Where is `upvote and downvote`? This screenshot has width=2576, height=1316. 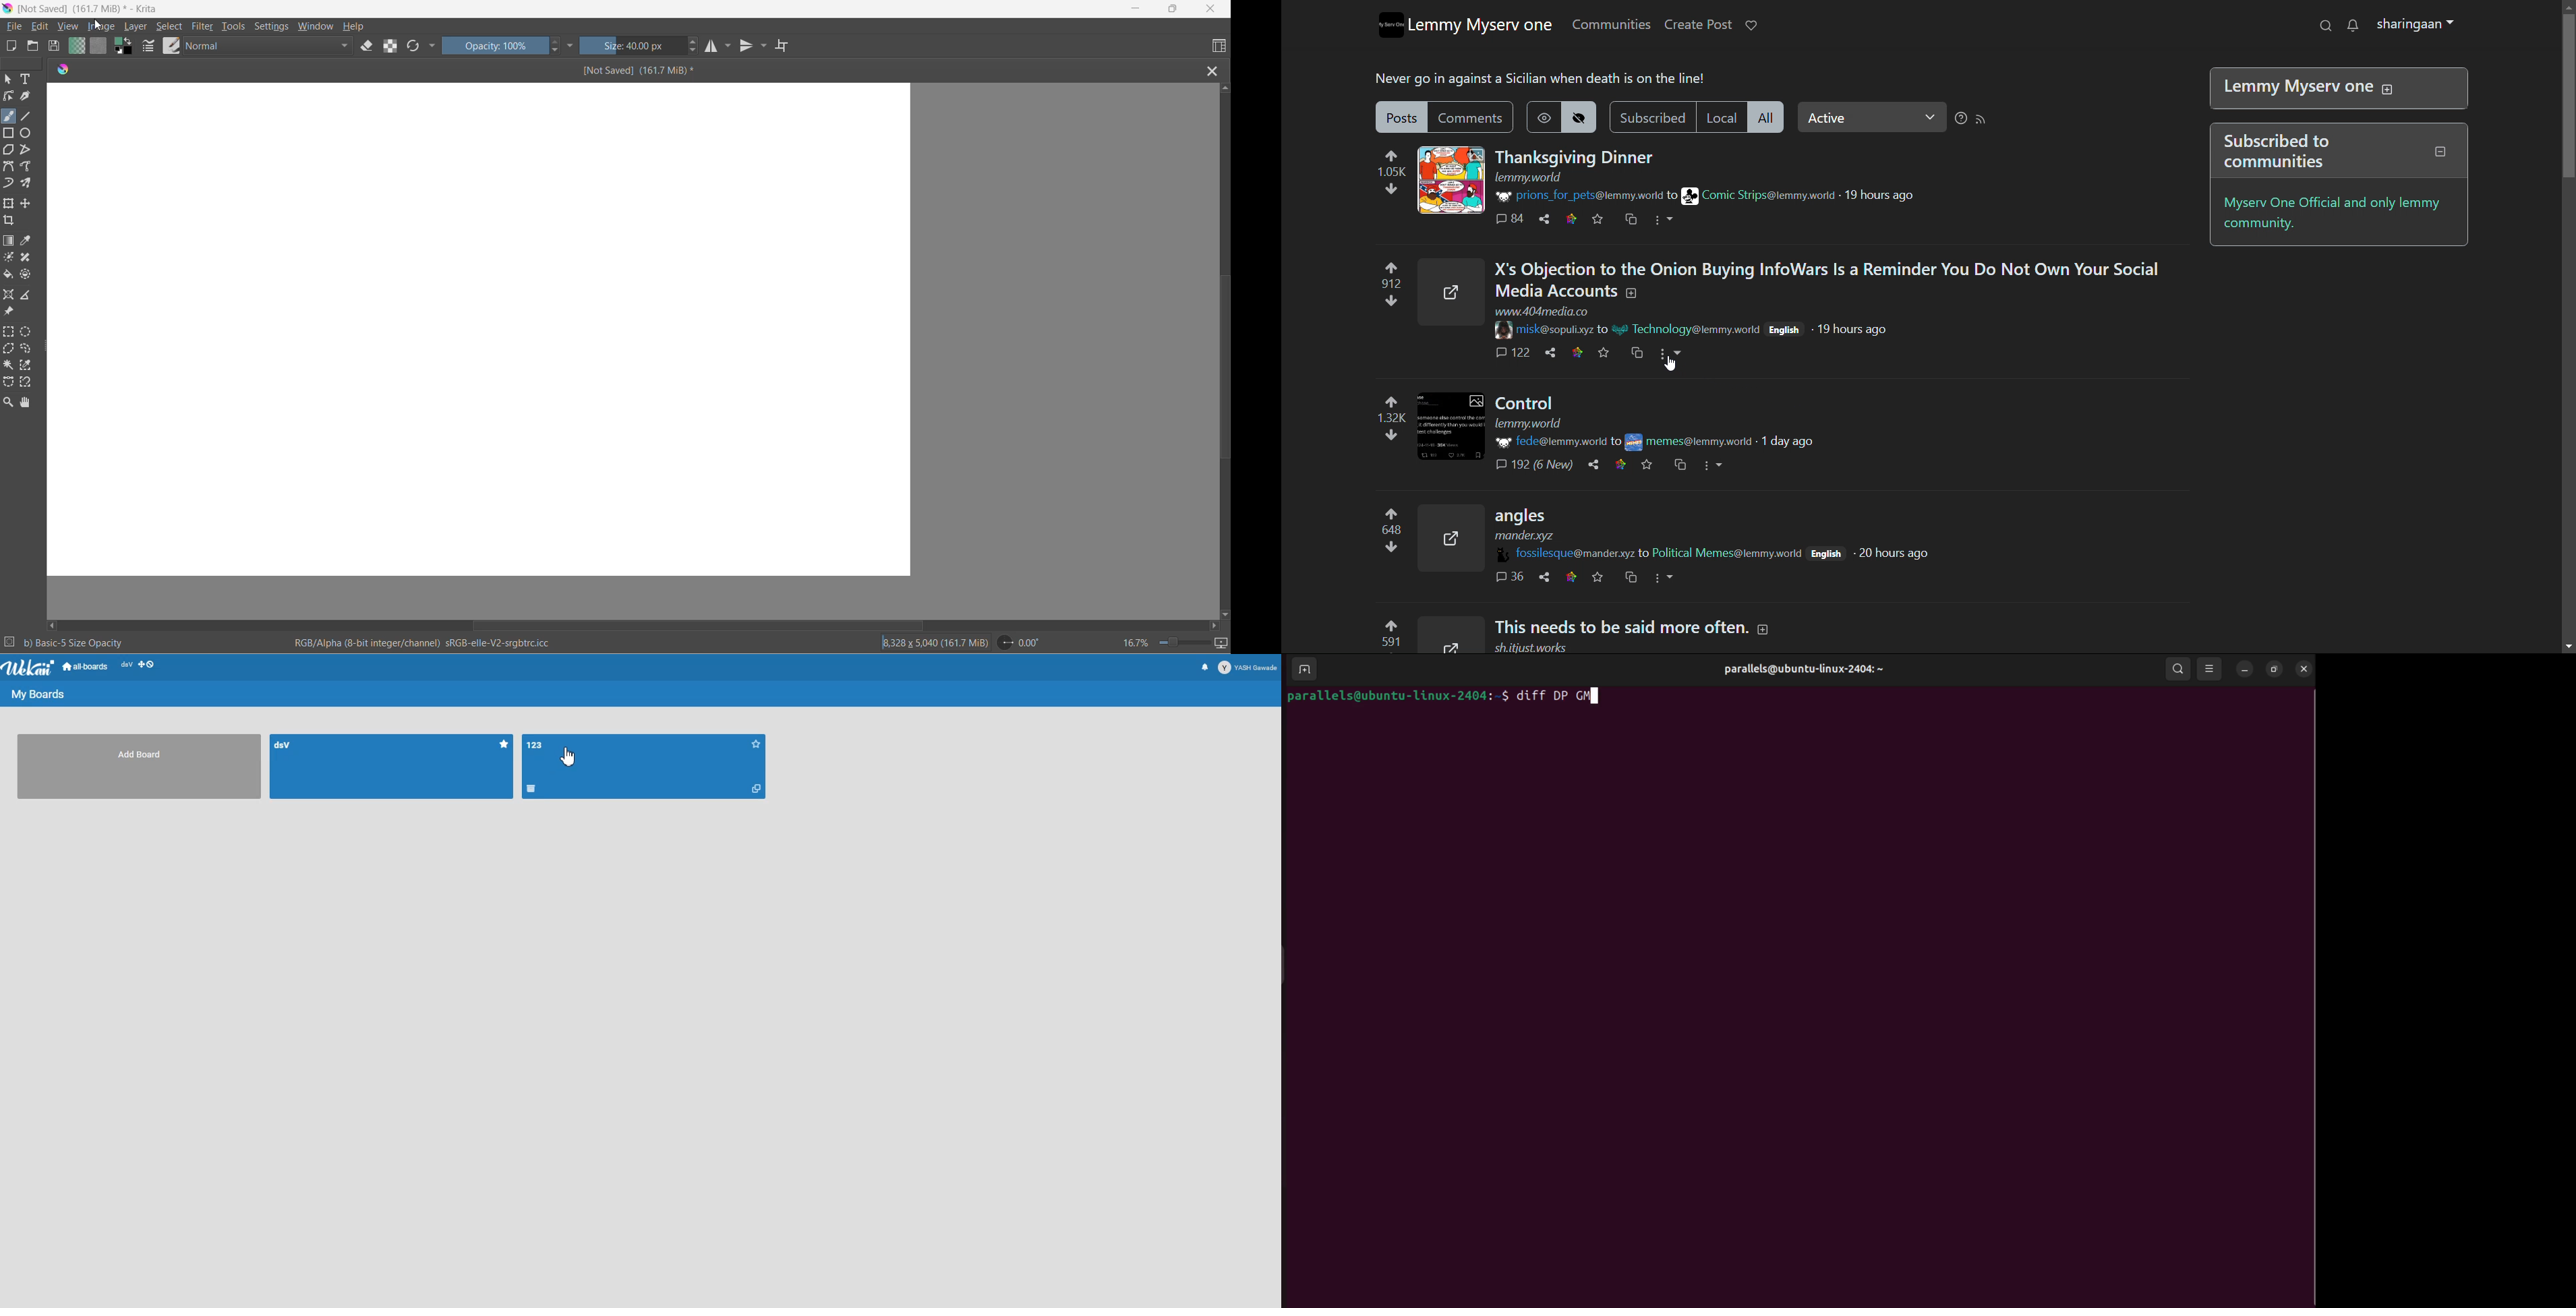
upvote and downvote is located at coordinates (1384, 535).